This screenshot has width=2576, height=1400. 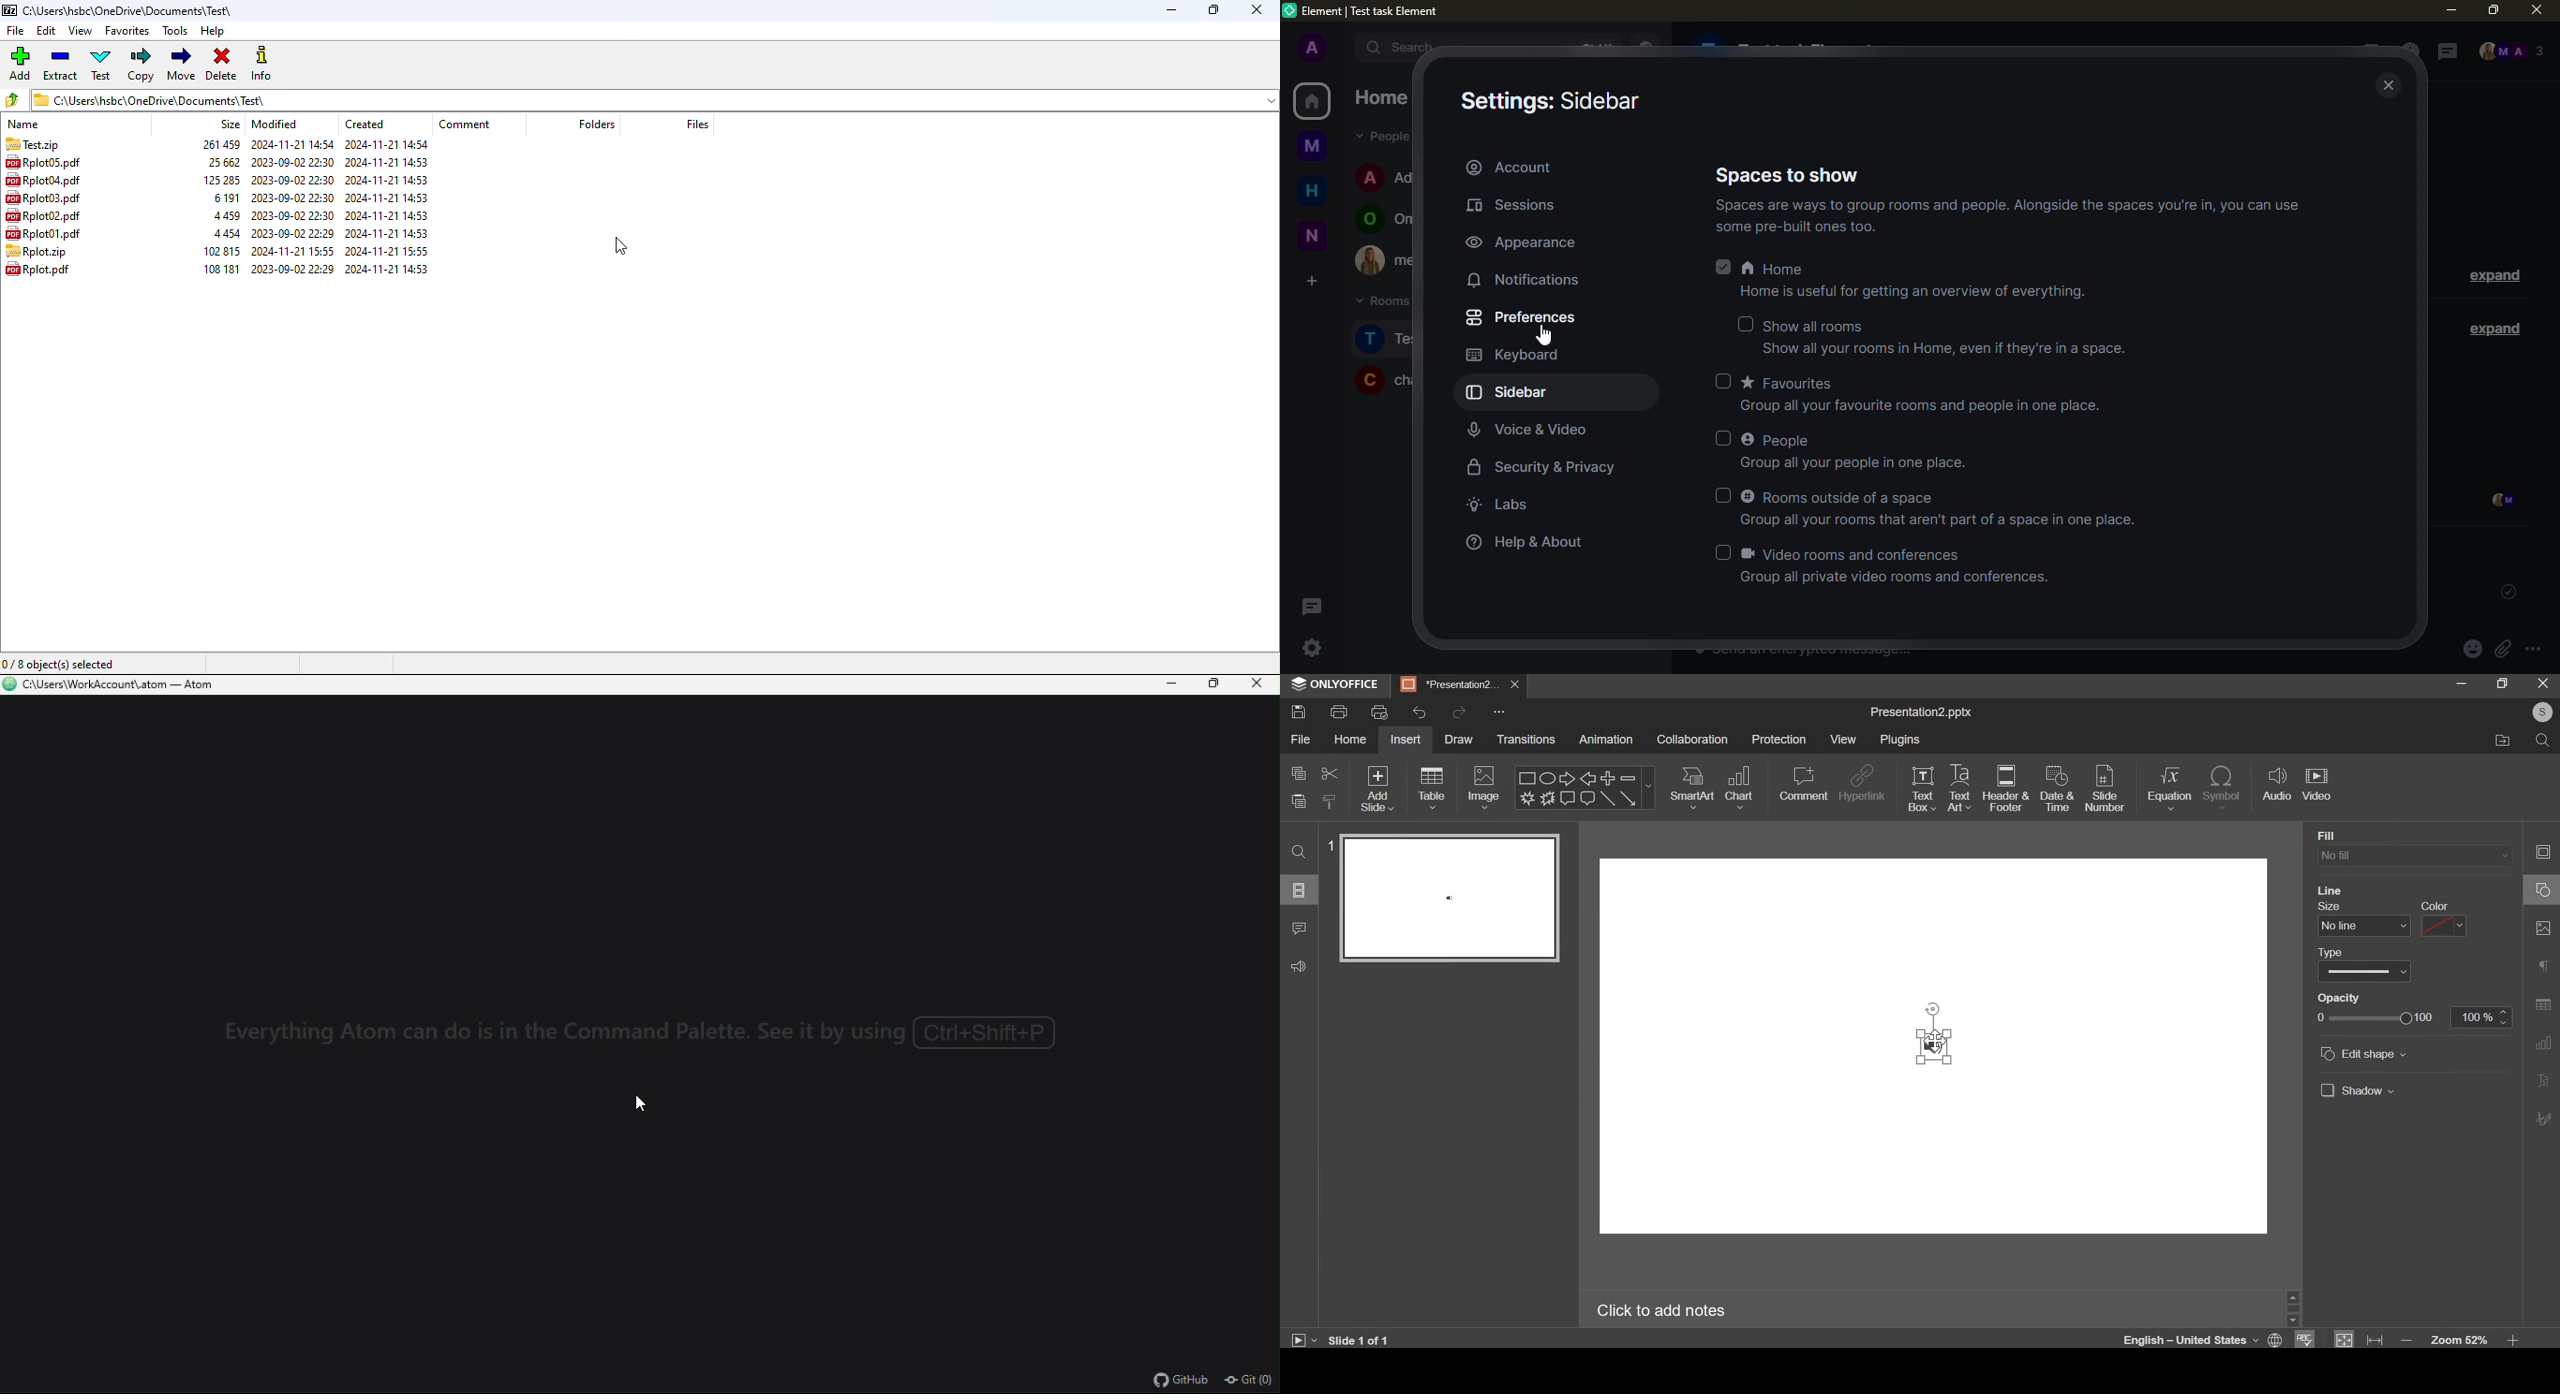 What do you see at coordinates (1378, 790) in the screenshot?
I see `add slide` at bounding box center [1378, 790].